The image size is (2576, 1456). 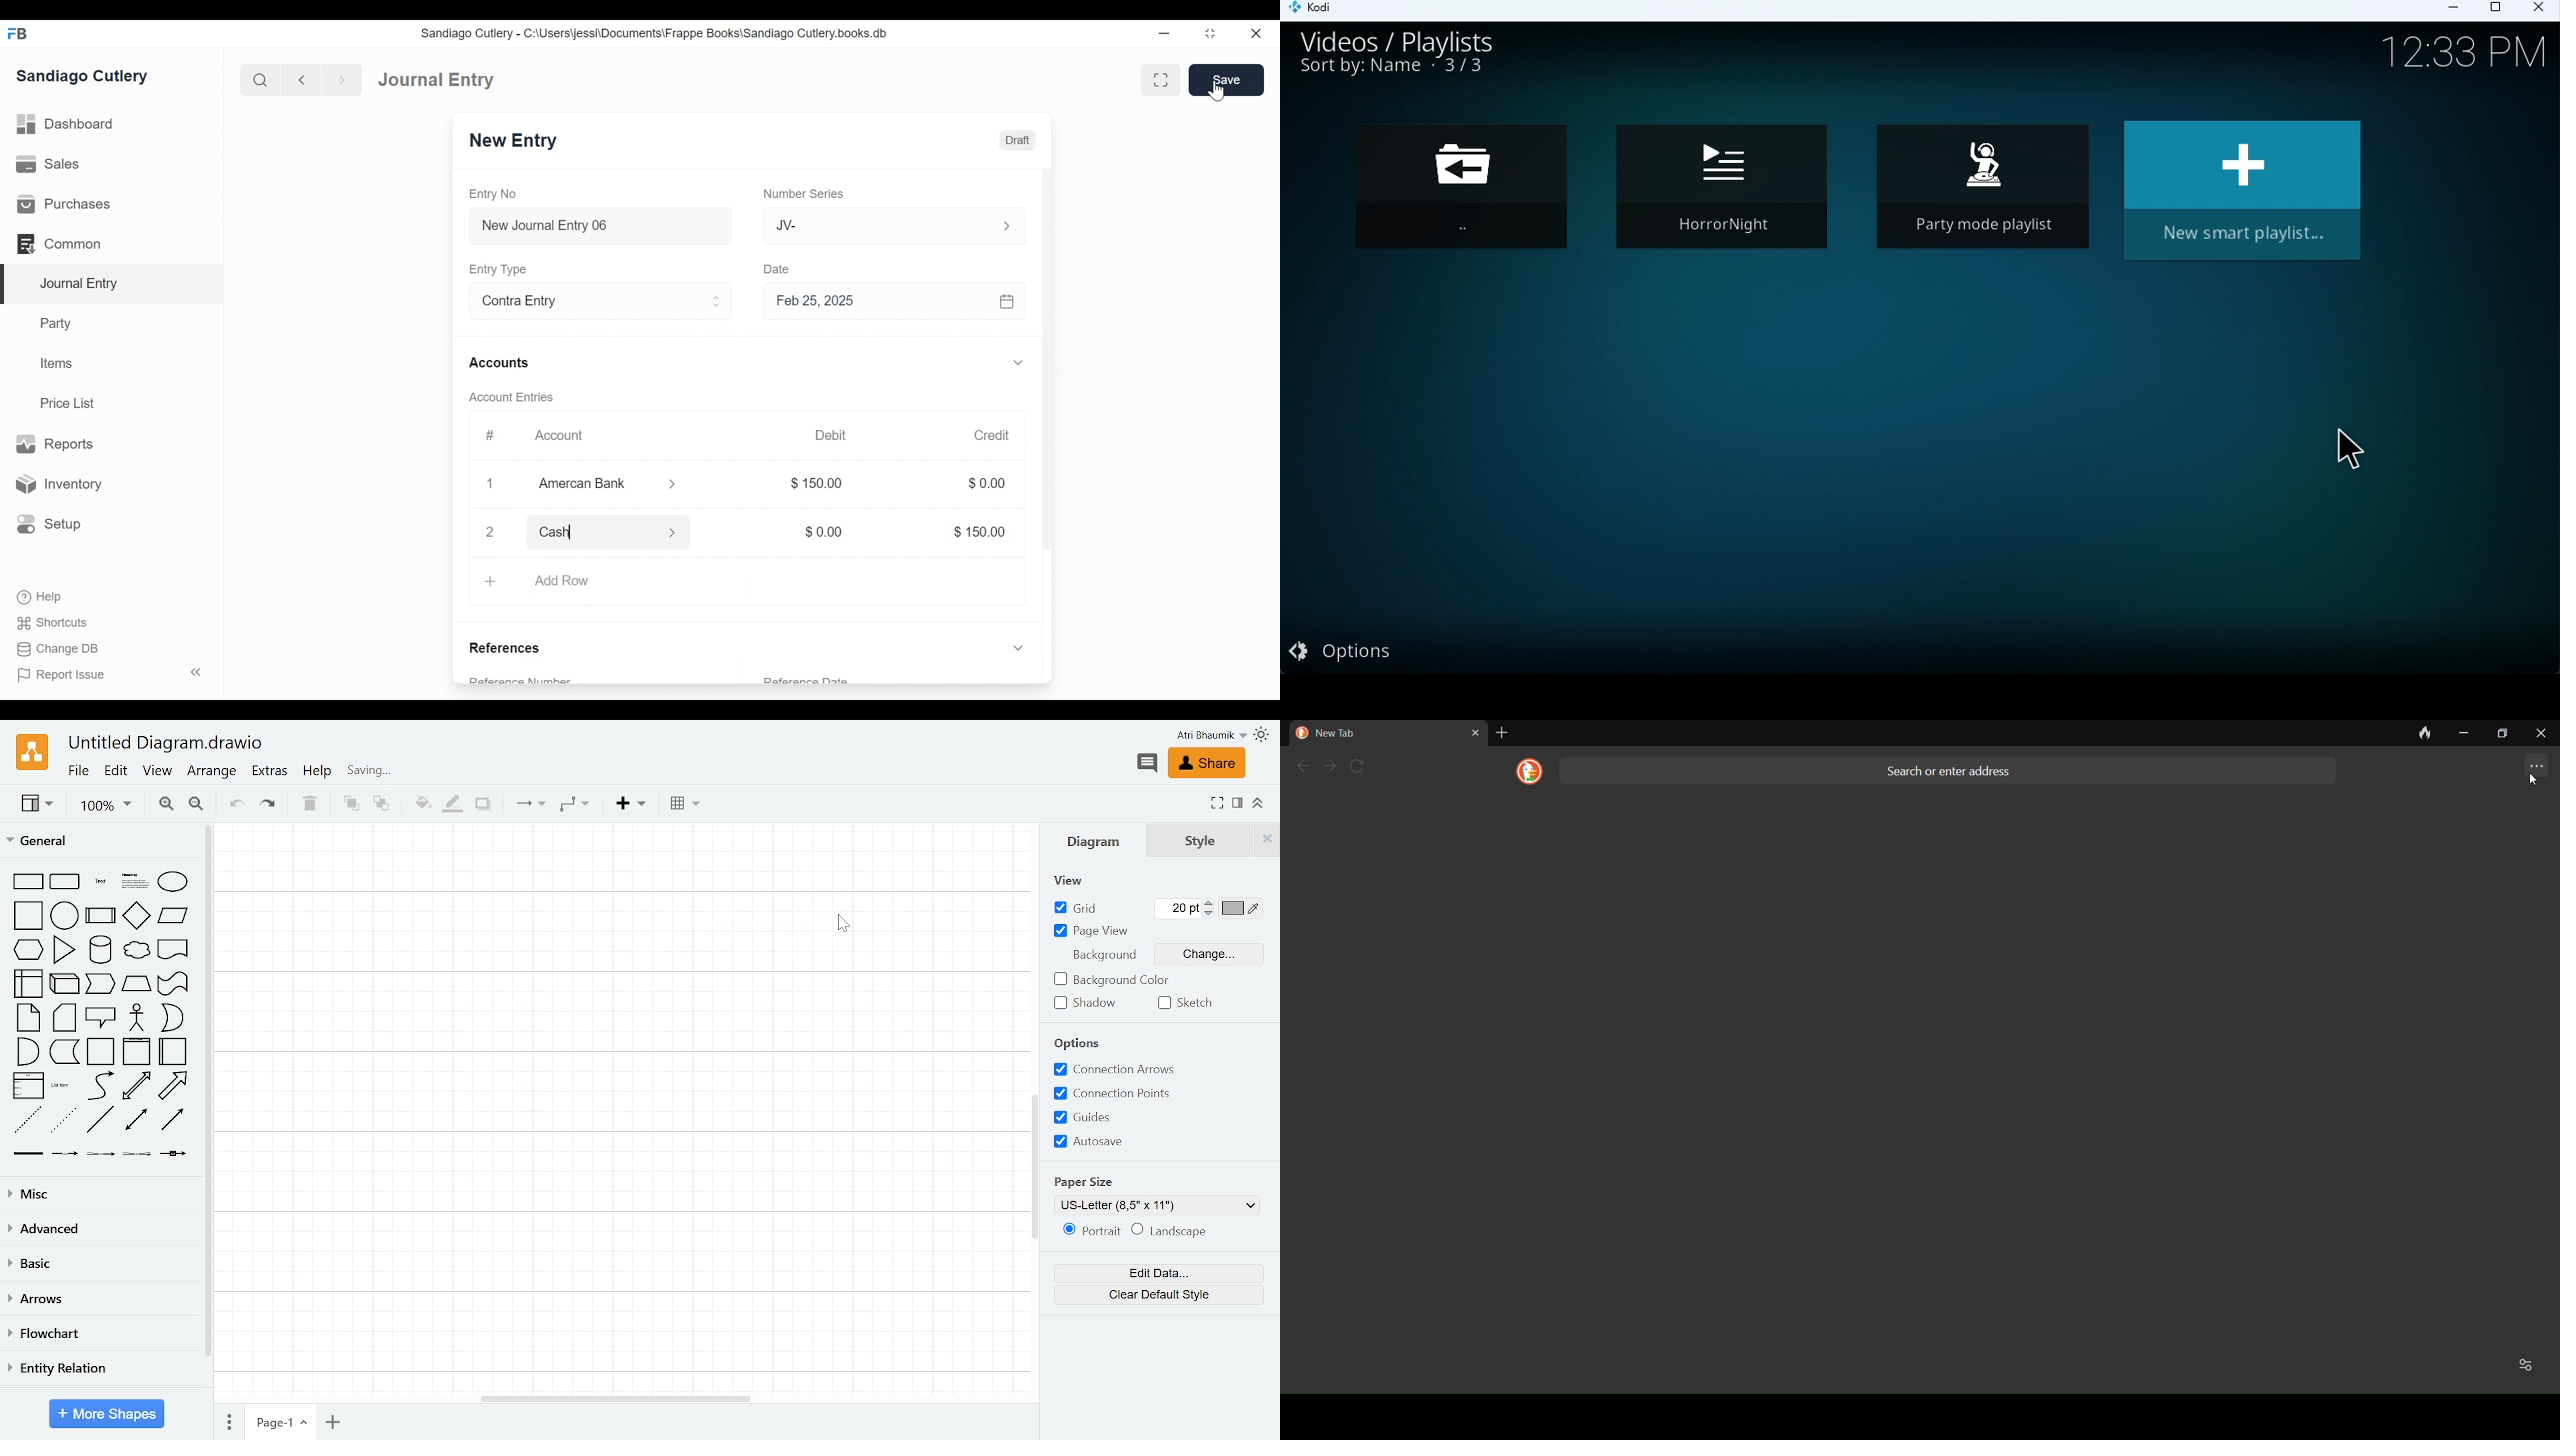 What do you see at coordinates (57, 363) in the screenshot?
I see `Items` at bounding box center [57, 363].